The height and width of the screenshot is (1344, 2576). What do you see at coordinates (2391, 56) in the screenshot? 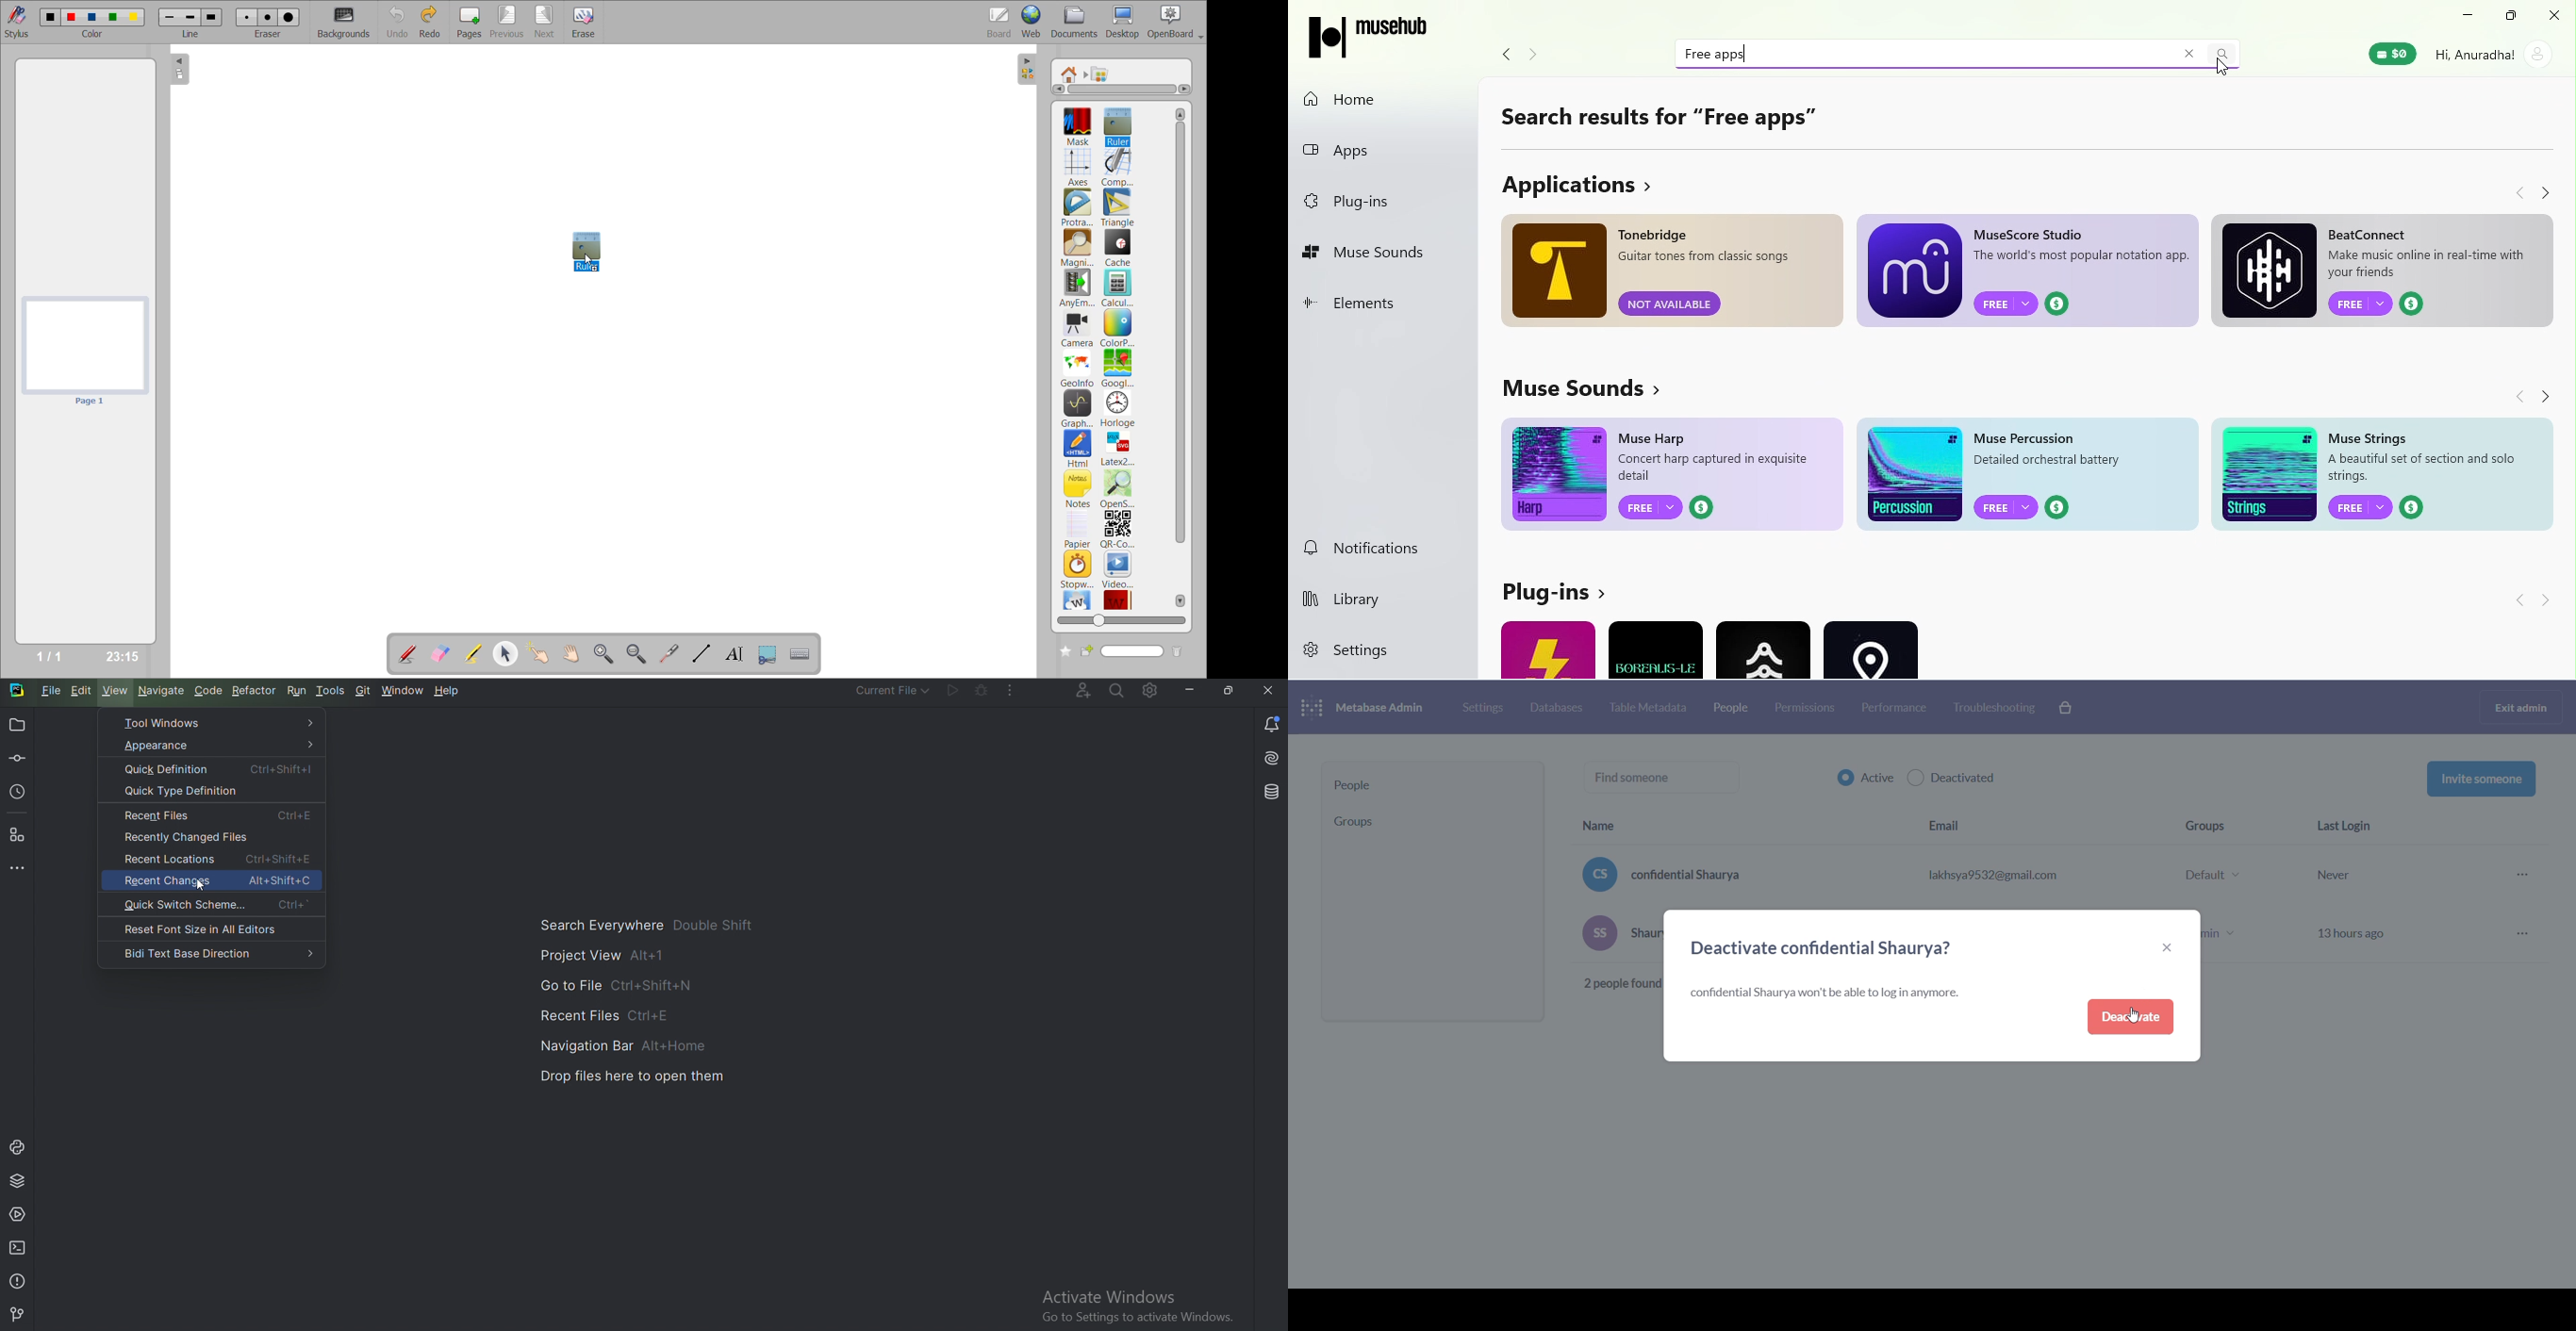
I see `Muse wallet` at bounding box center [2391, 56].